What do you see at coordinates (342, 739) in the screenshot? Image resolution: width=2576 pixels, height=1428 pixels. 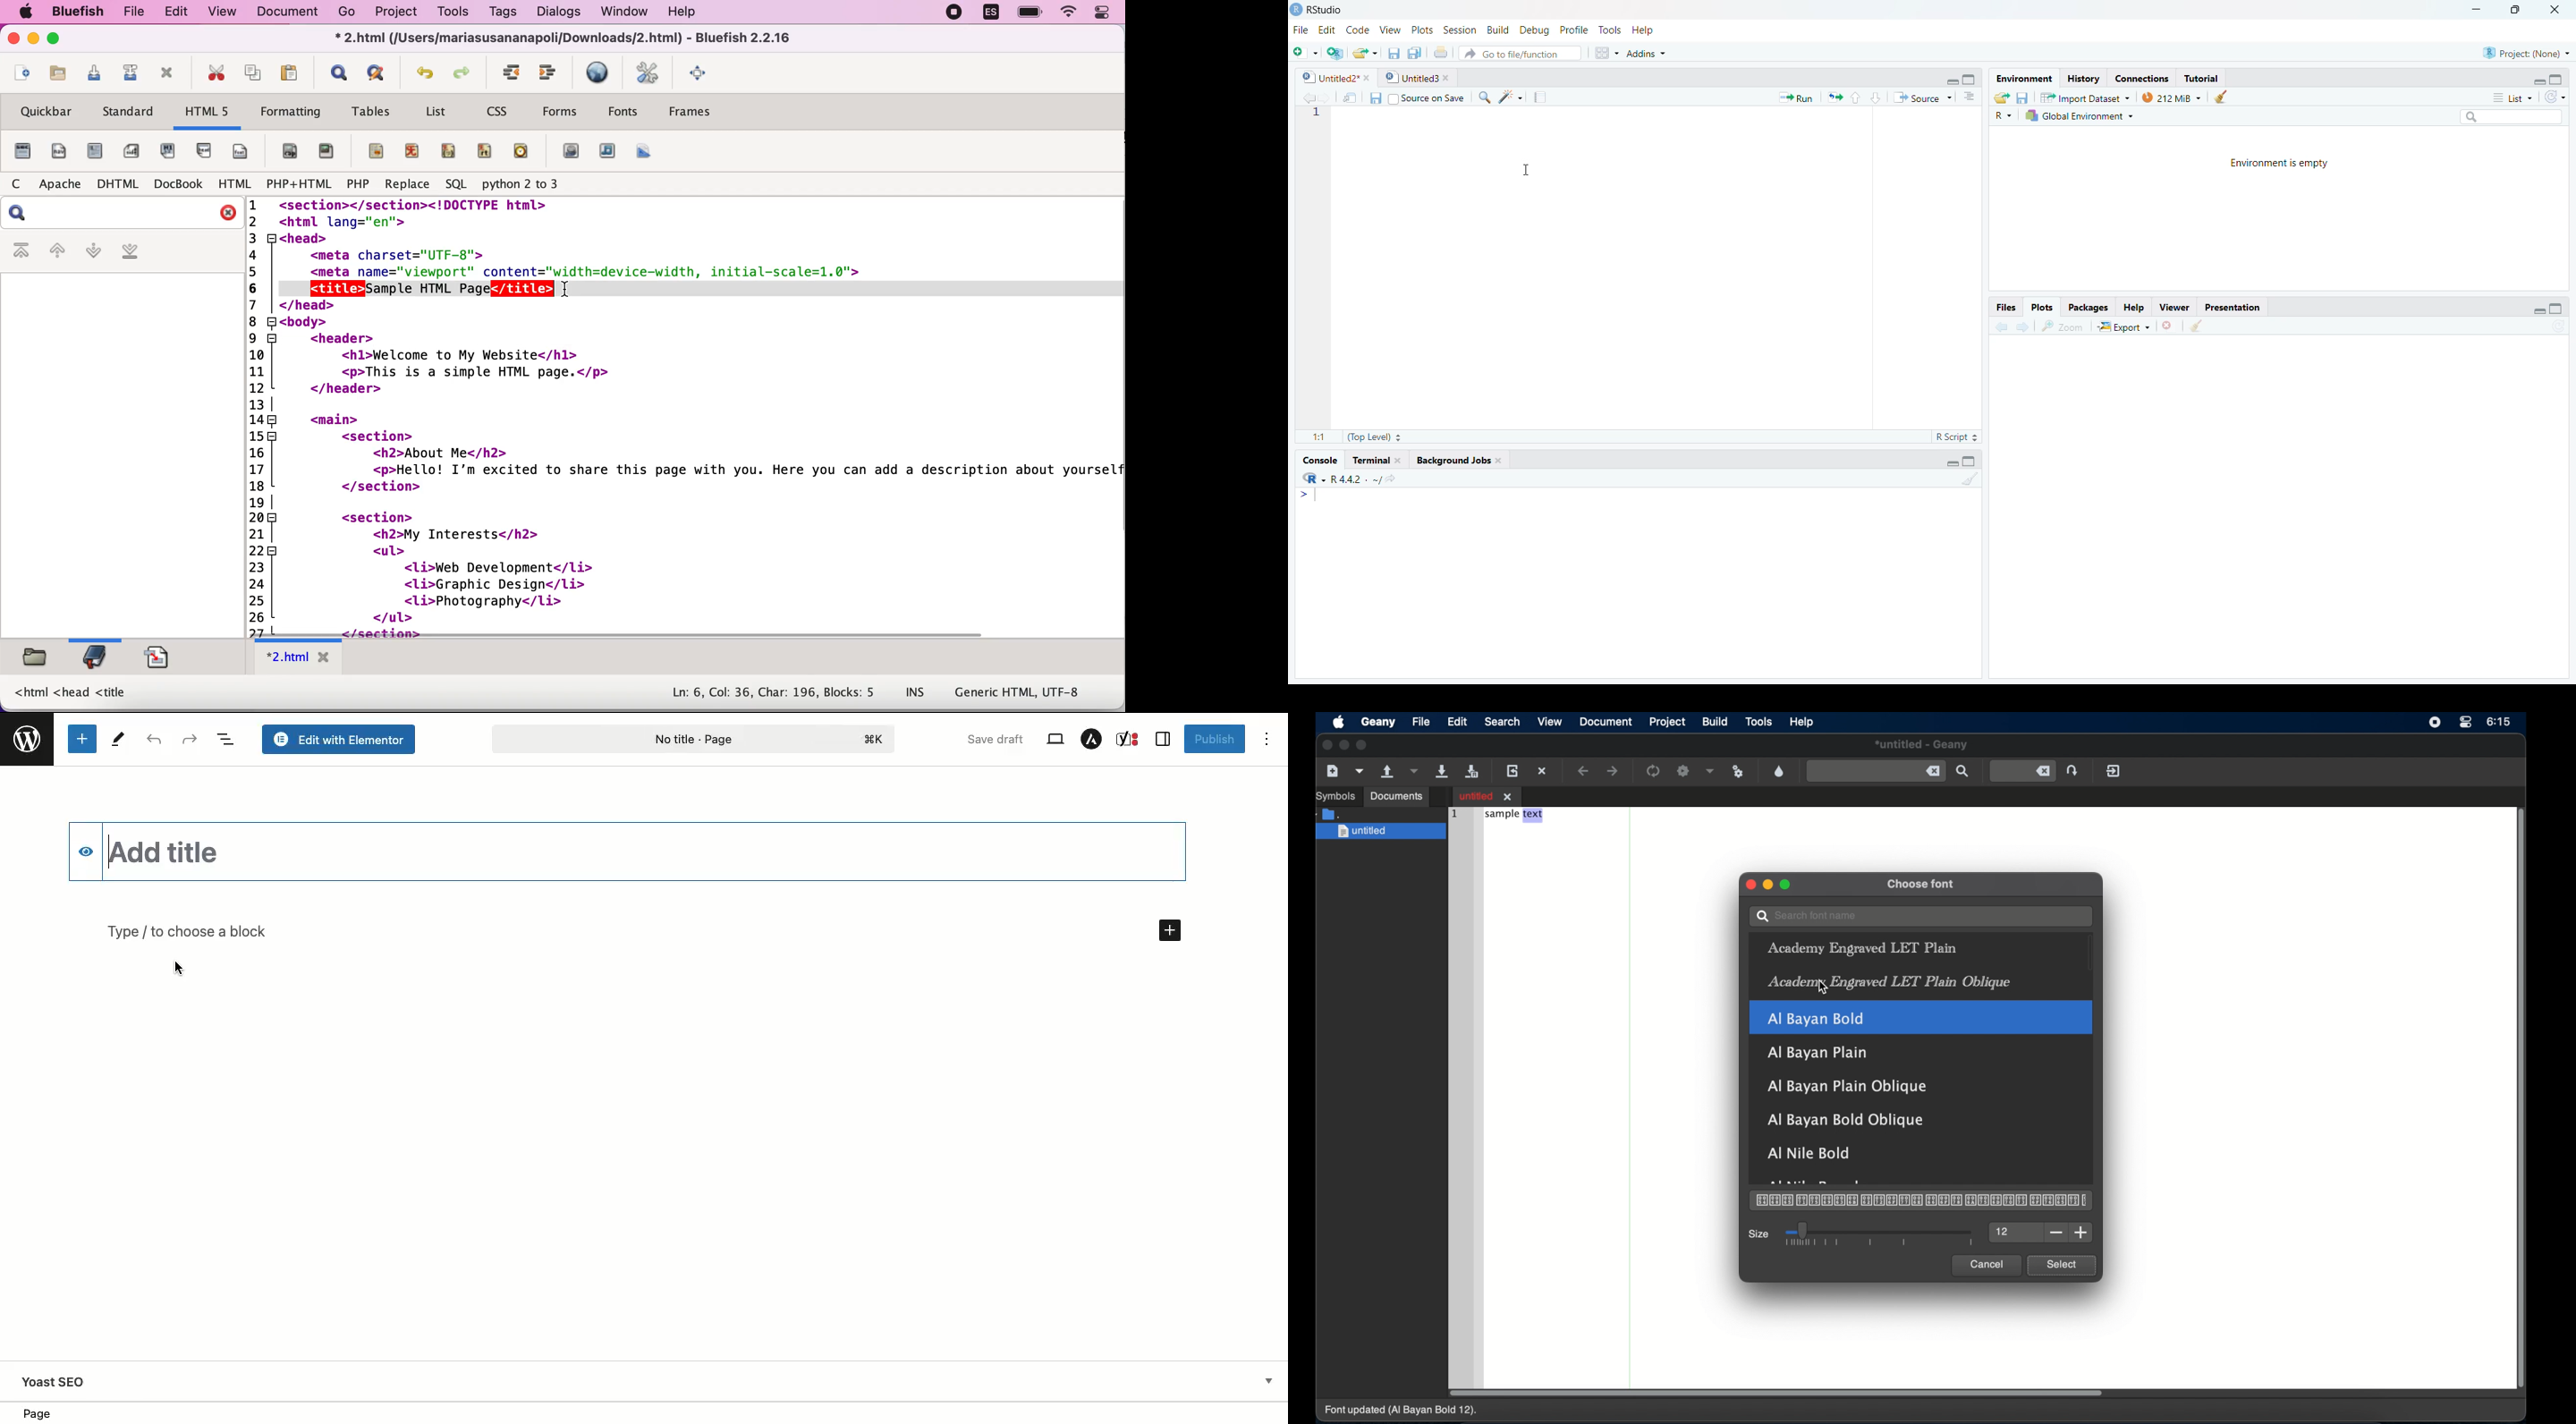 I see `Edit with elementor` at bounding box center [342, 739].